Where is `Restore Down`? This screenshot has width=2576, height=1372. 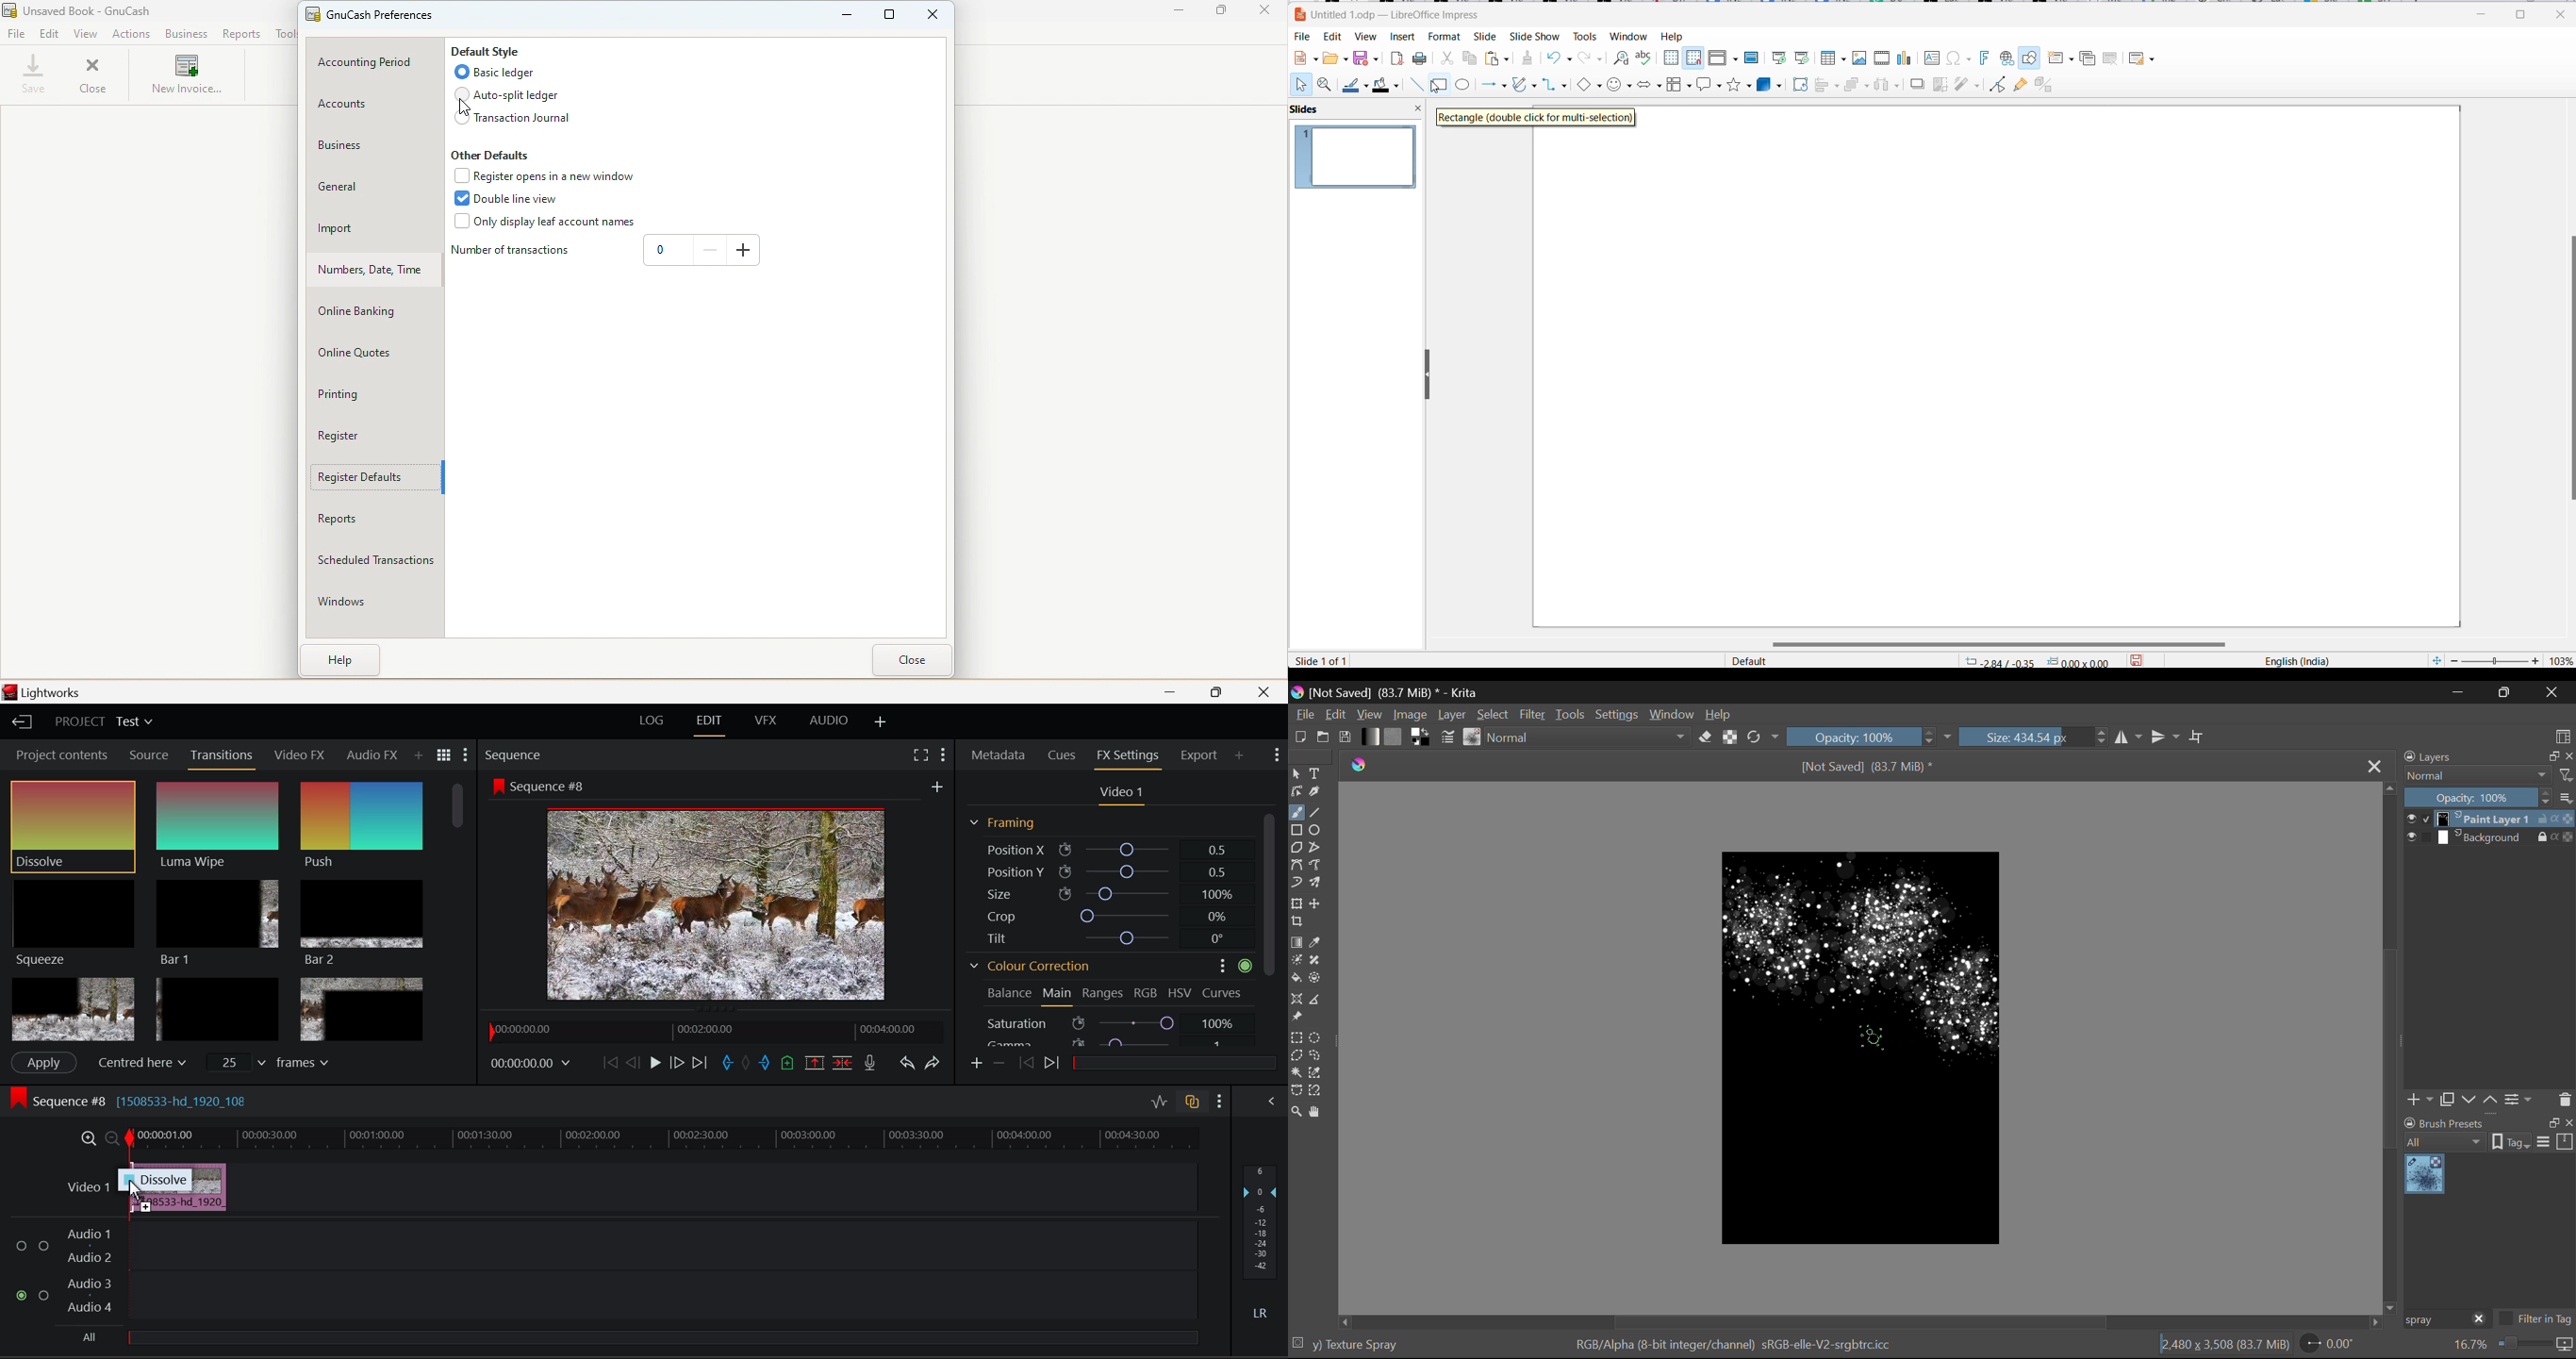
Restore Down is located at coordinates (1173, 692).